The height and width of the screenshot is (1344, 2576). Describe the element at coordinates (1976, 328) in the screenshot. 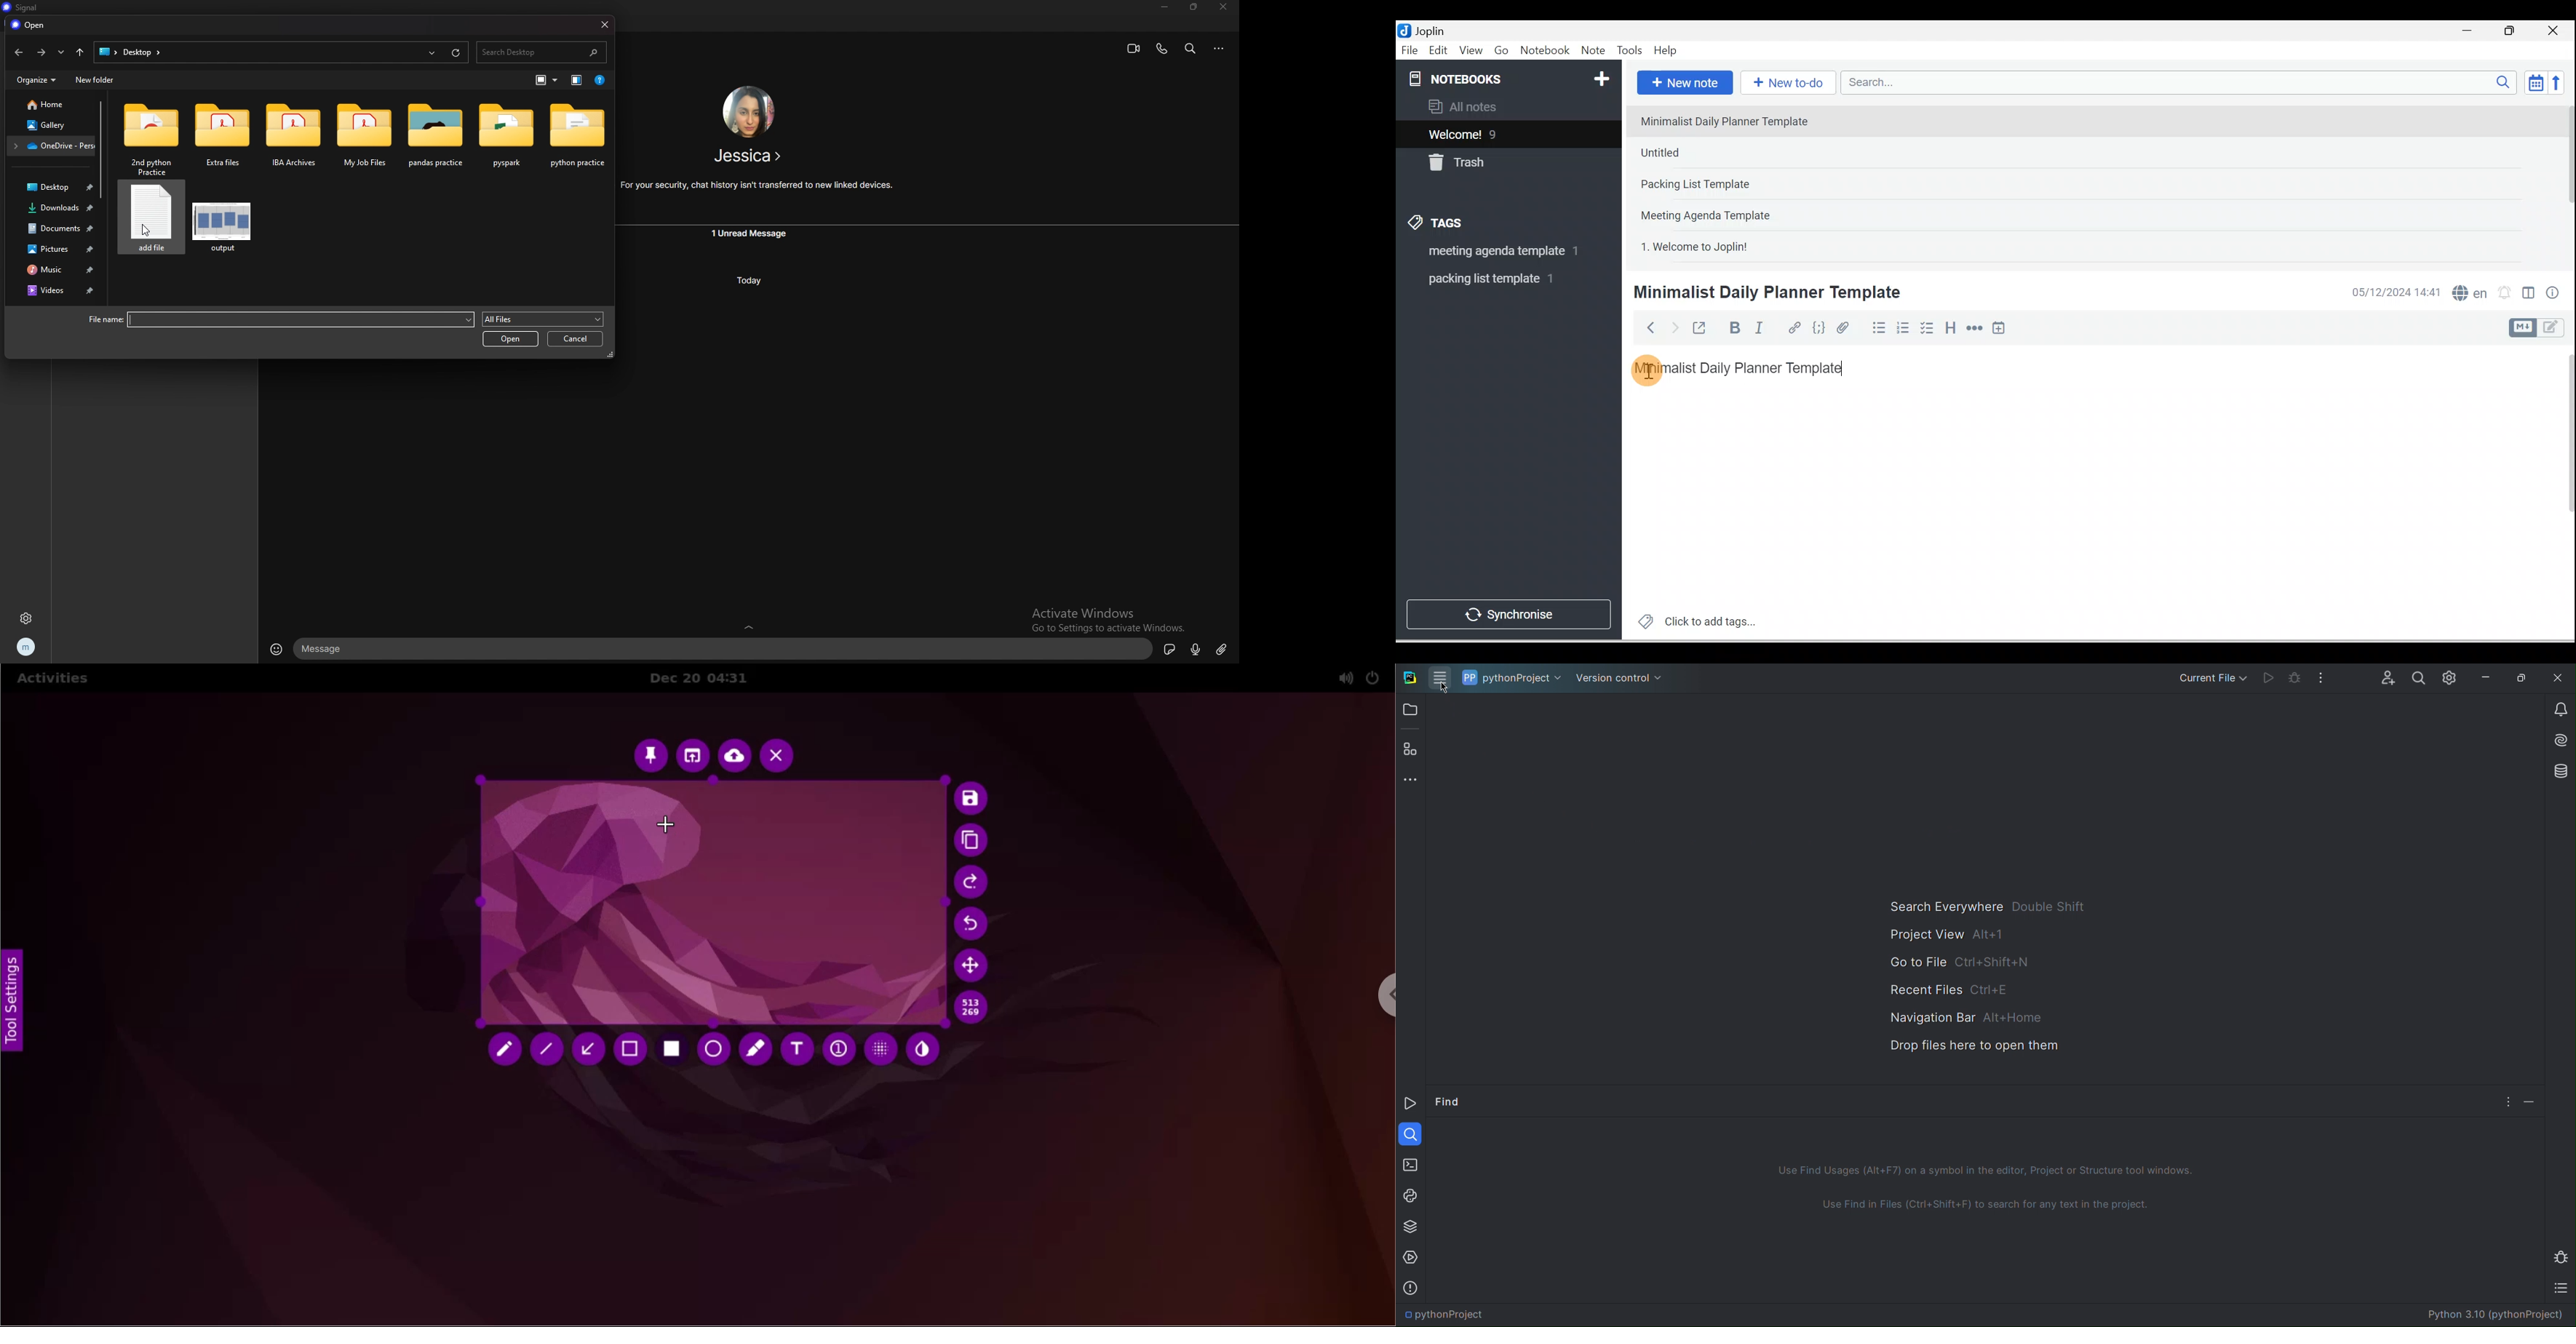

I see `Horizontal rule` at that location.